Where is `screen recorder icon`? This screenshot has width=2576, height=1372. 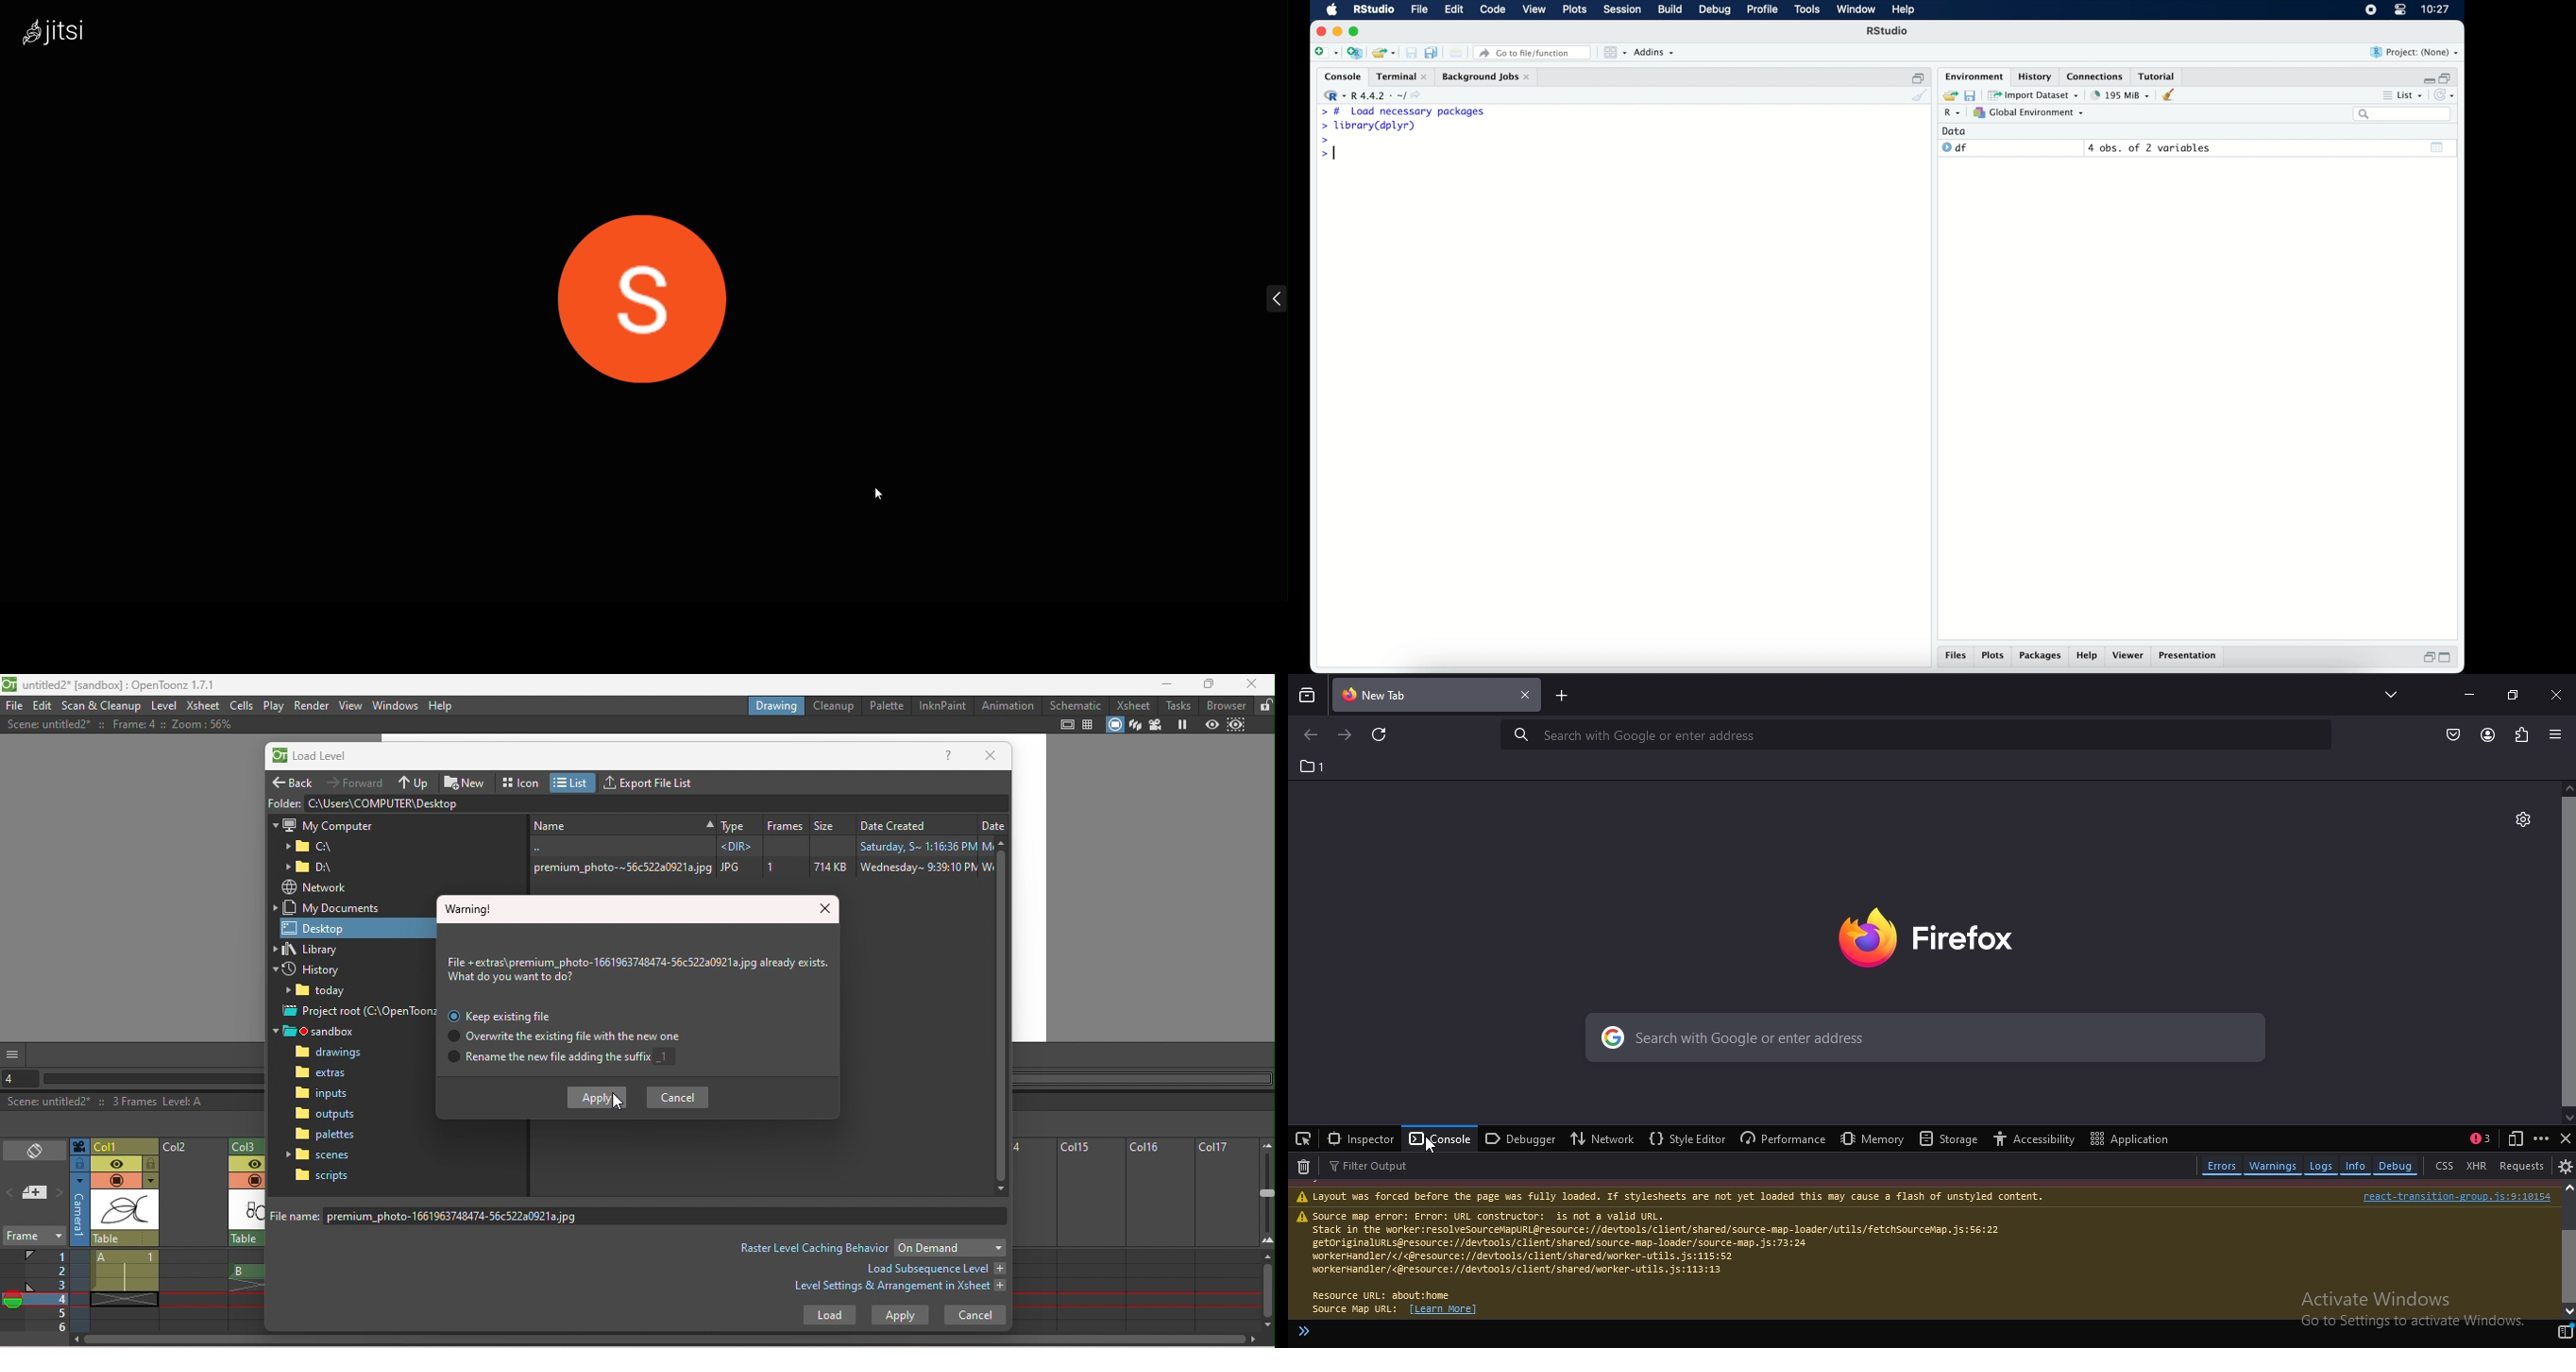 screen recorder icon is located at coordinates (2370, 10).